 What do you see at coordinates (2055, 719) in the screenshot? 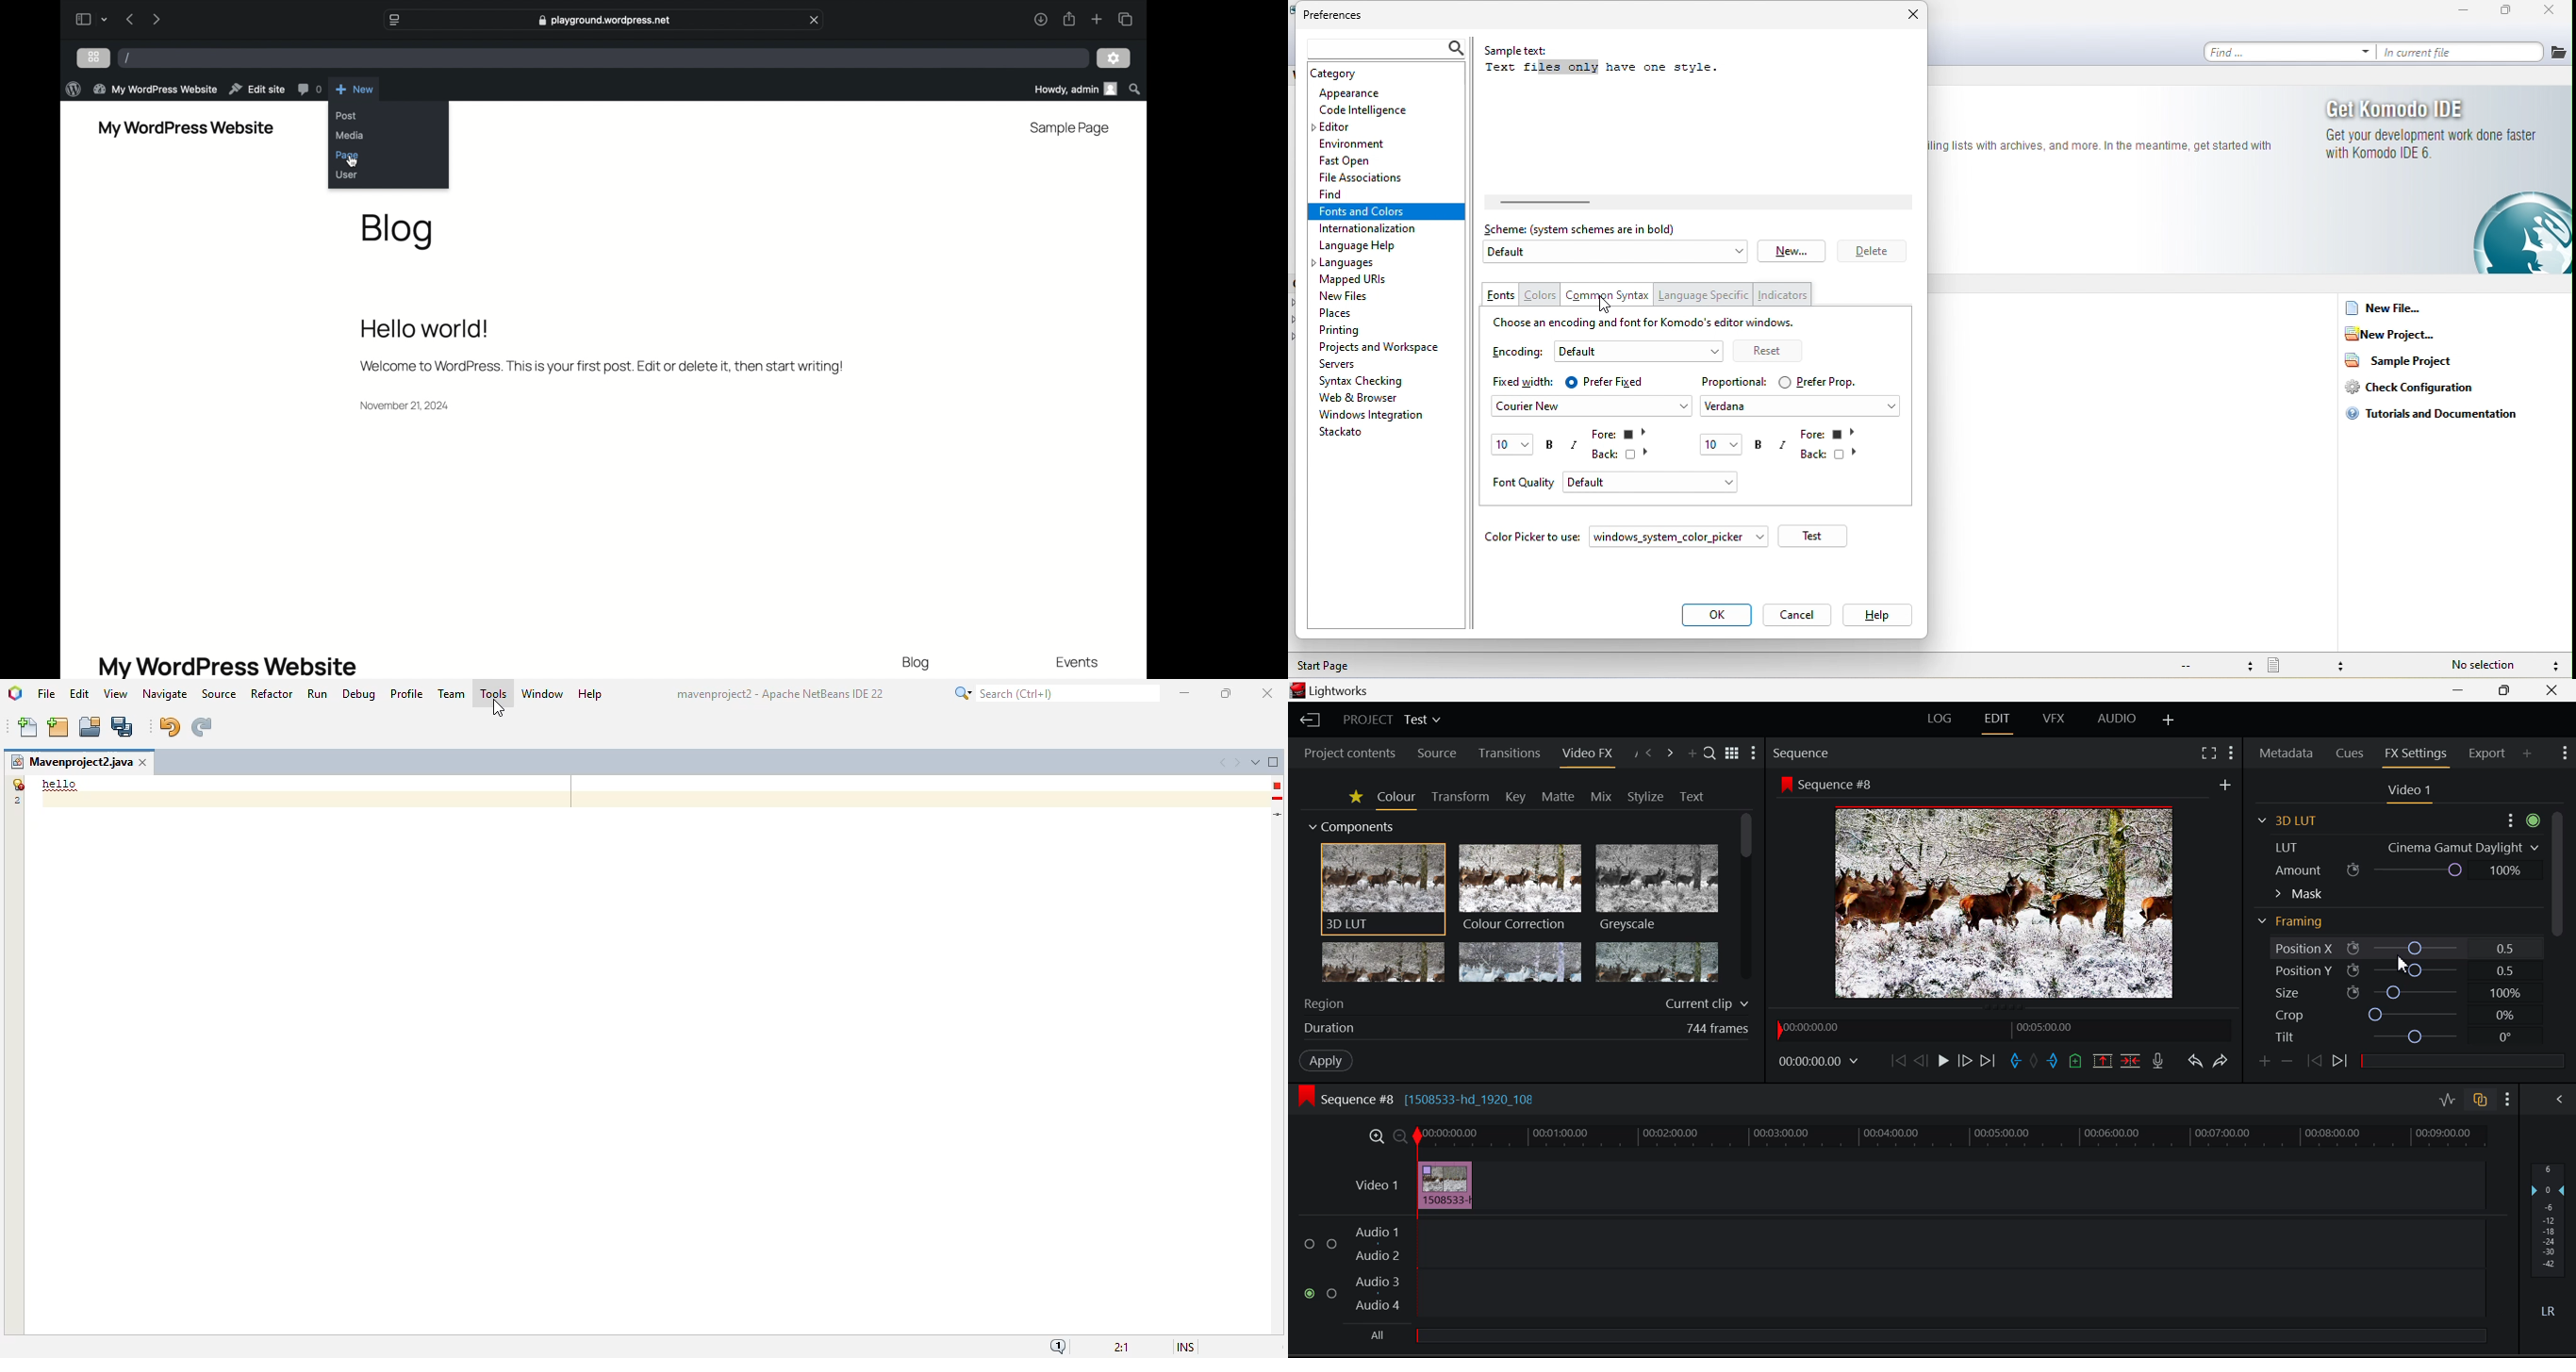
I see `VFX Layout` at bounding box center [2055, 719].